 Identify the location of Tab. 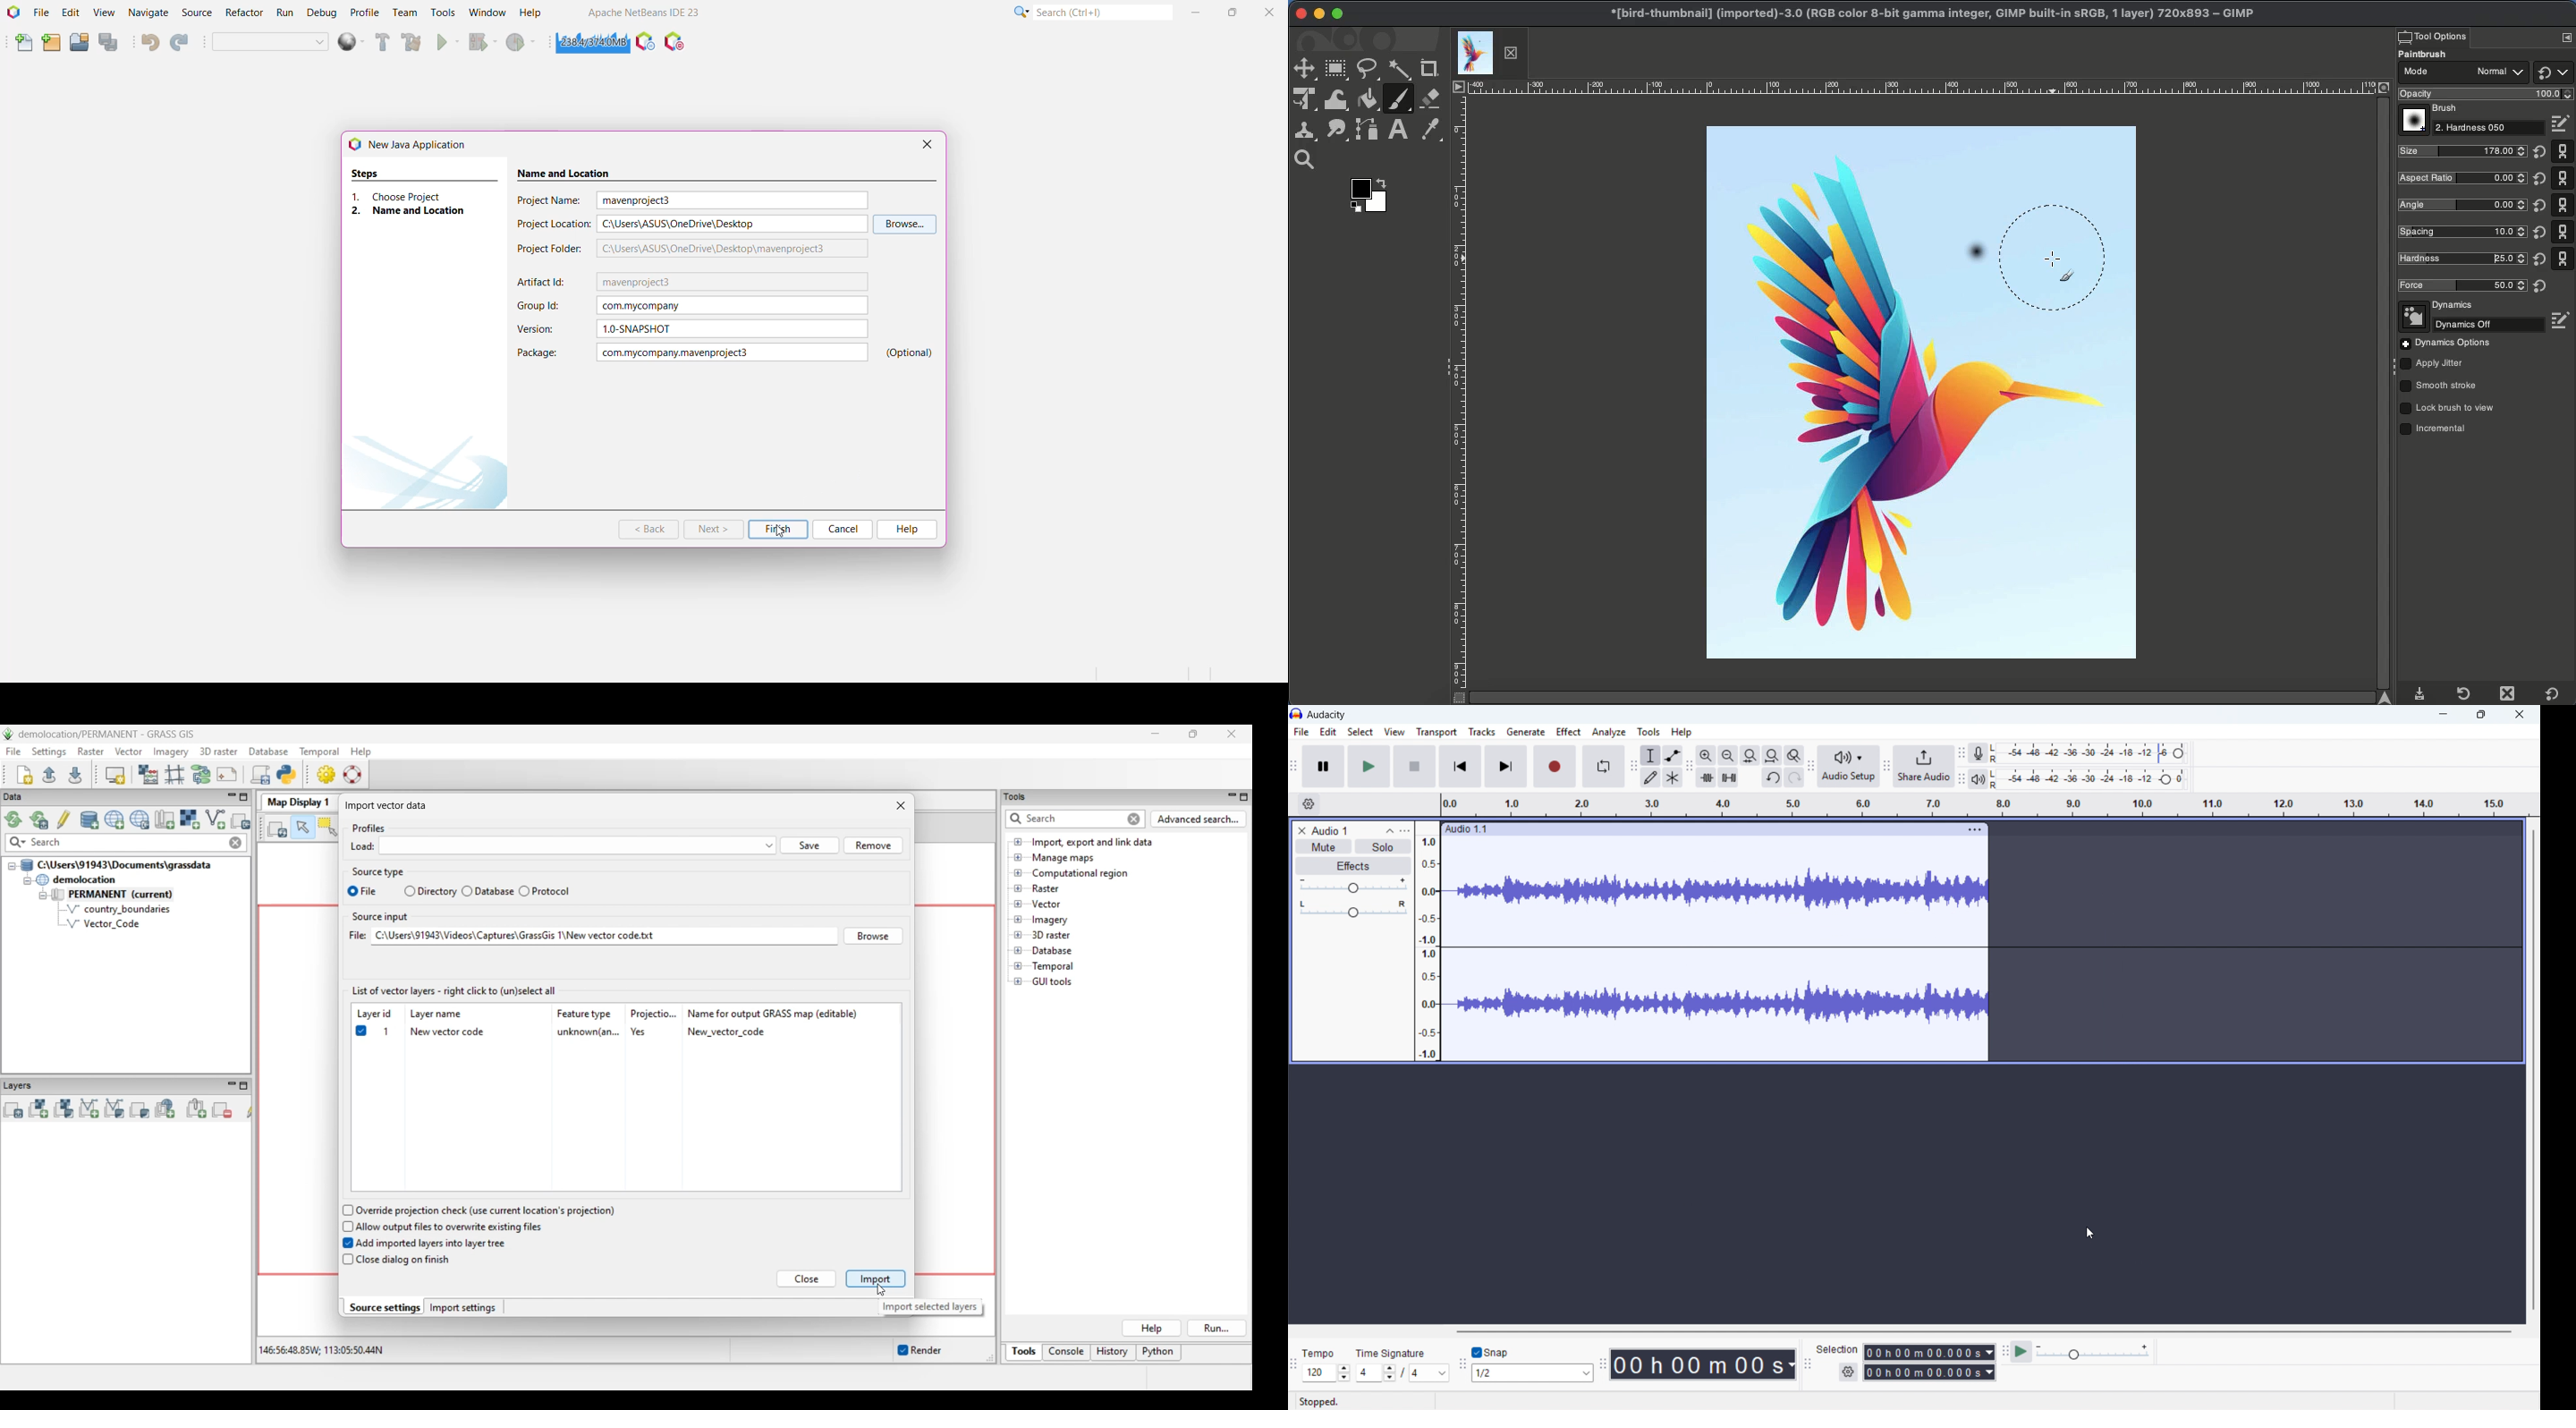
(1488, 53).